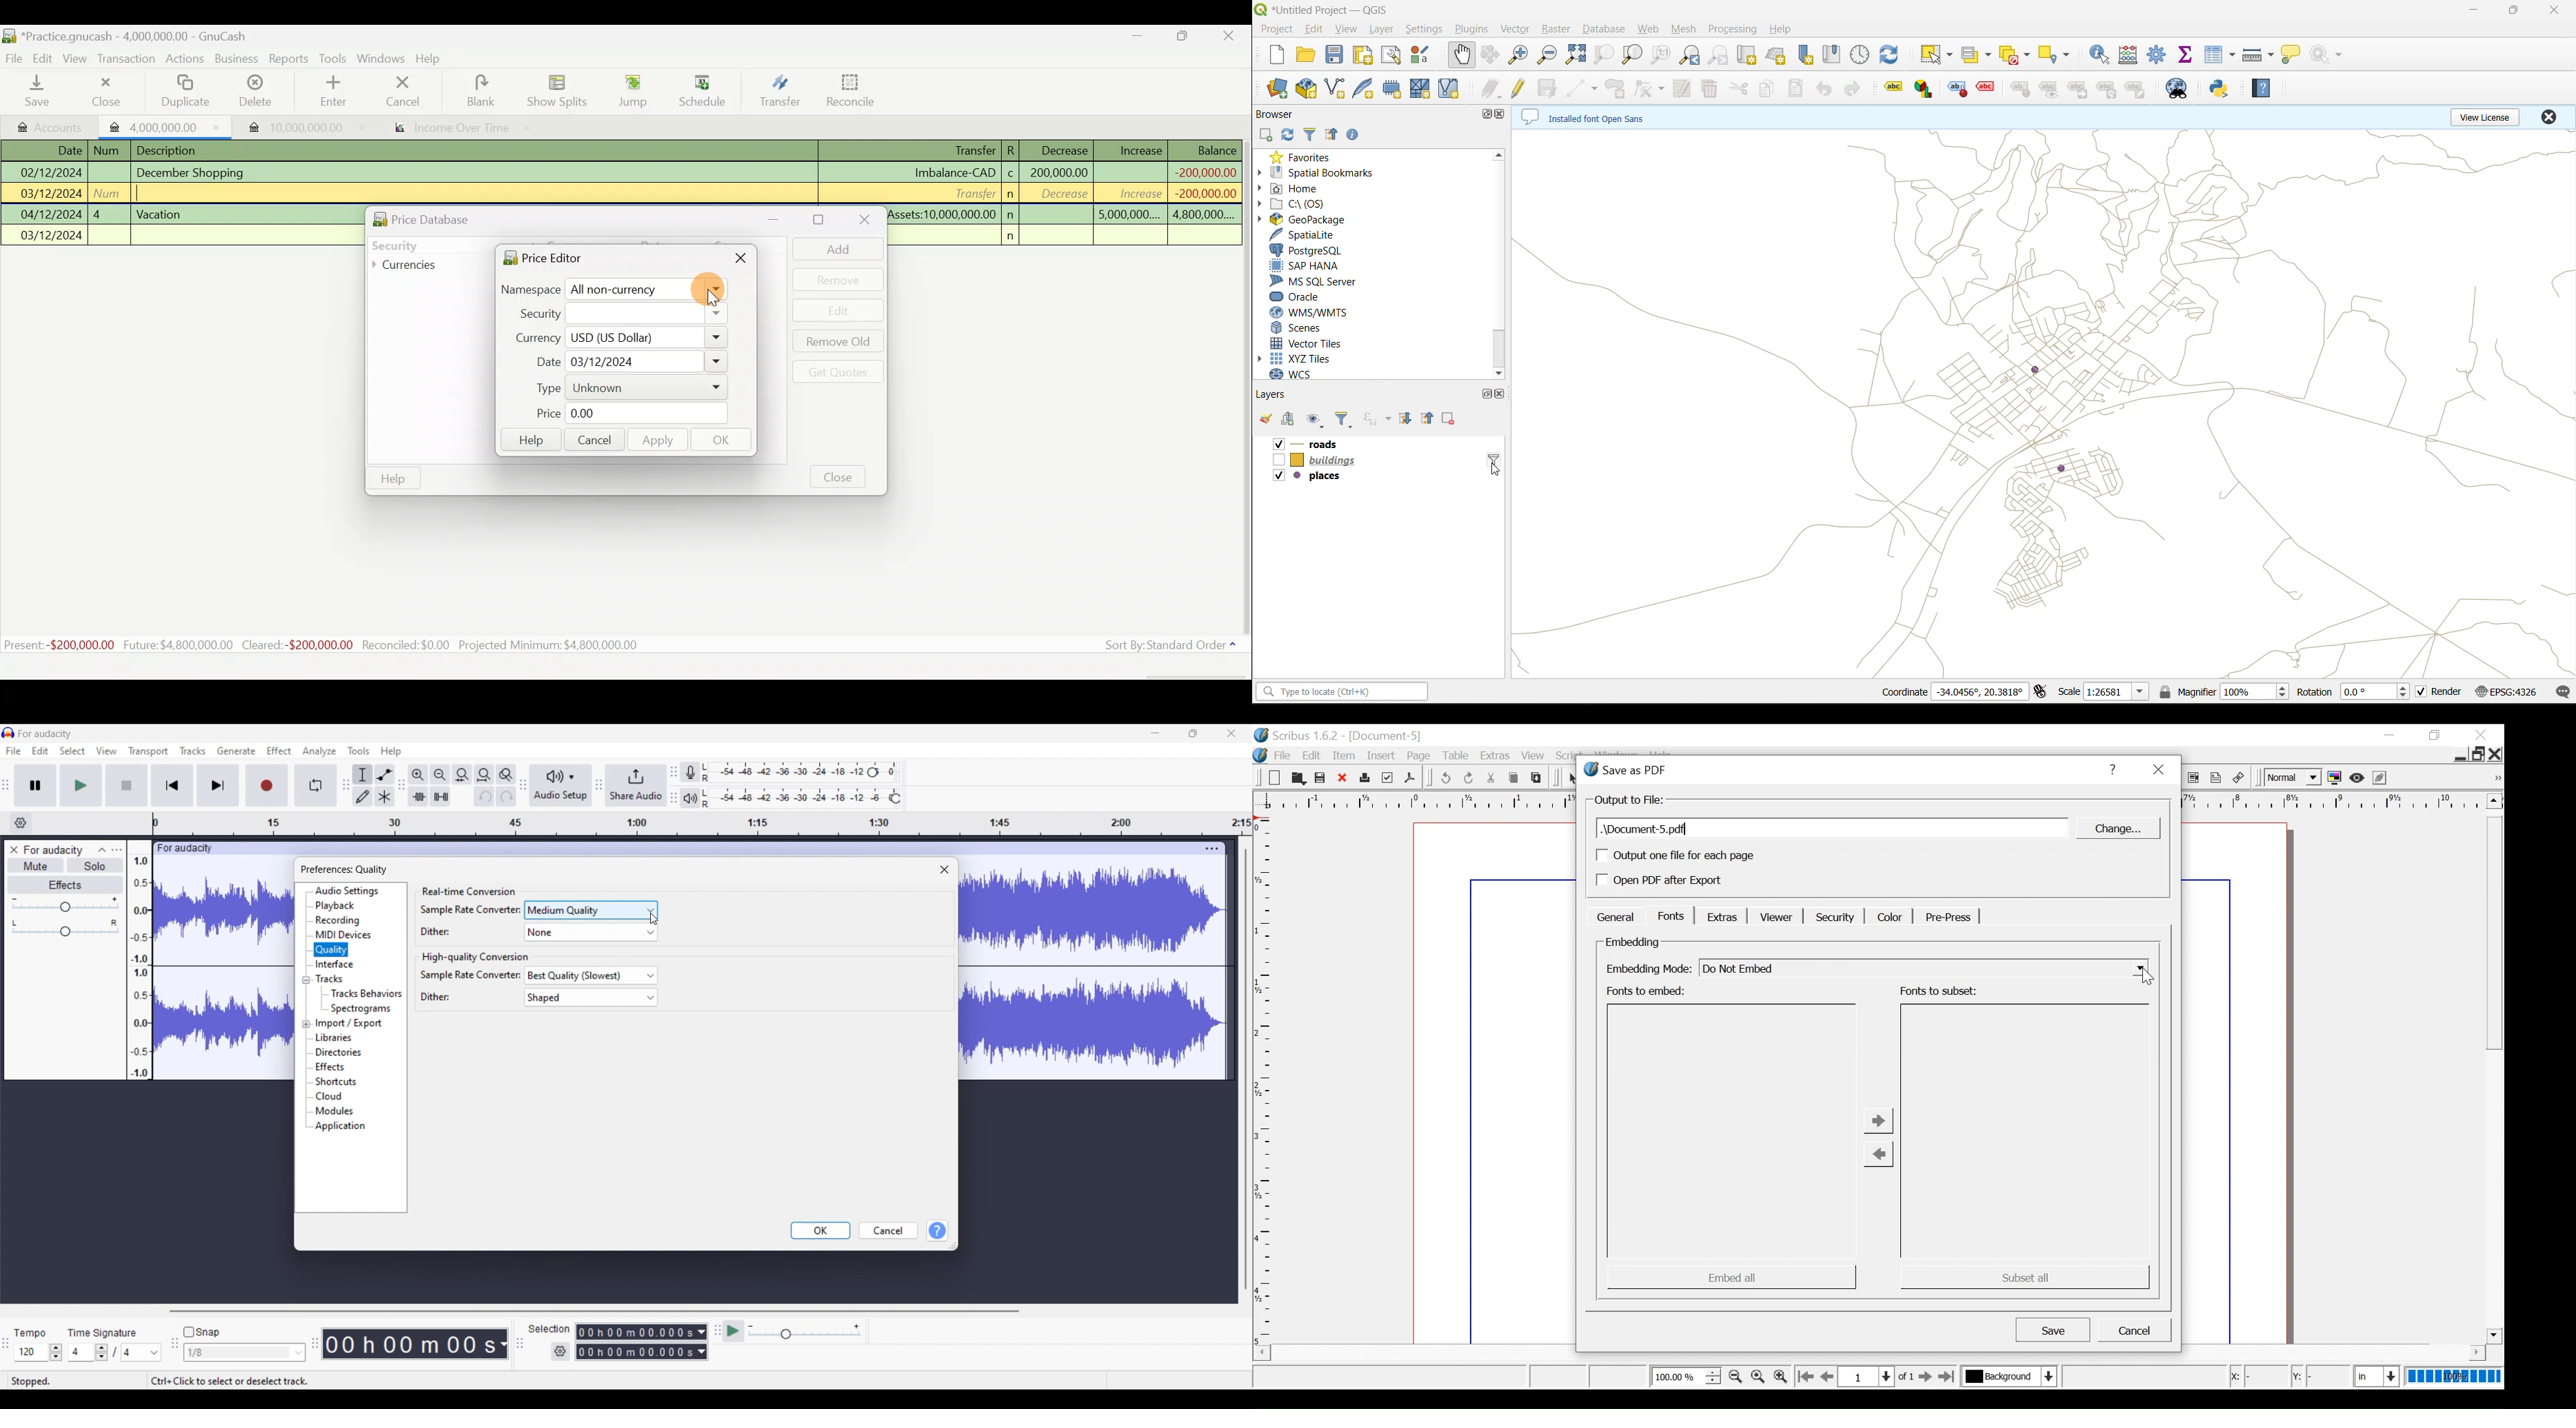  Describe the element at coordinates (461, 129) in the screenshot. I see `income over time` at that location.